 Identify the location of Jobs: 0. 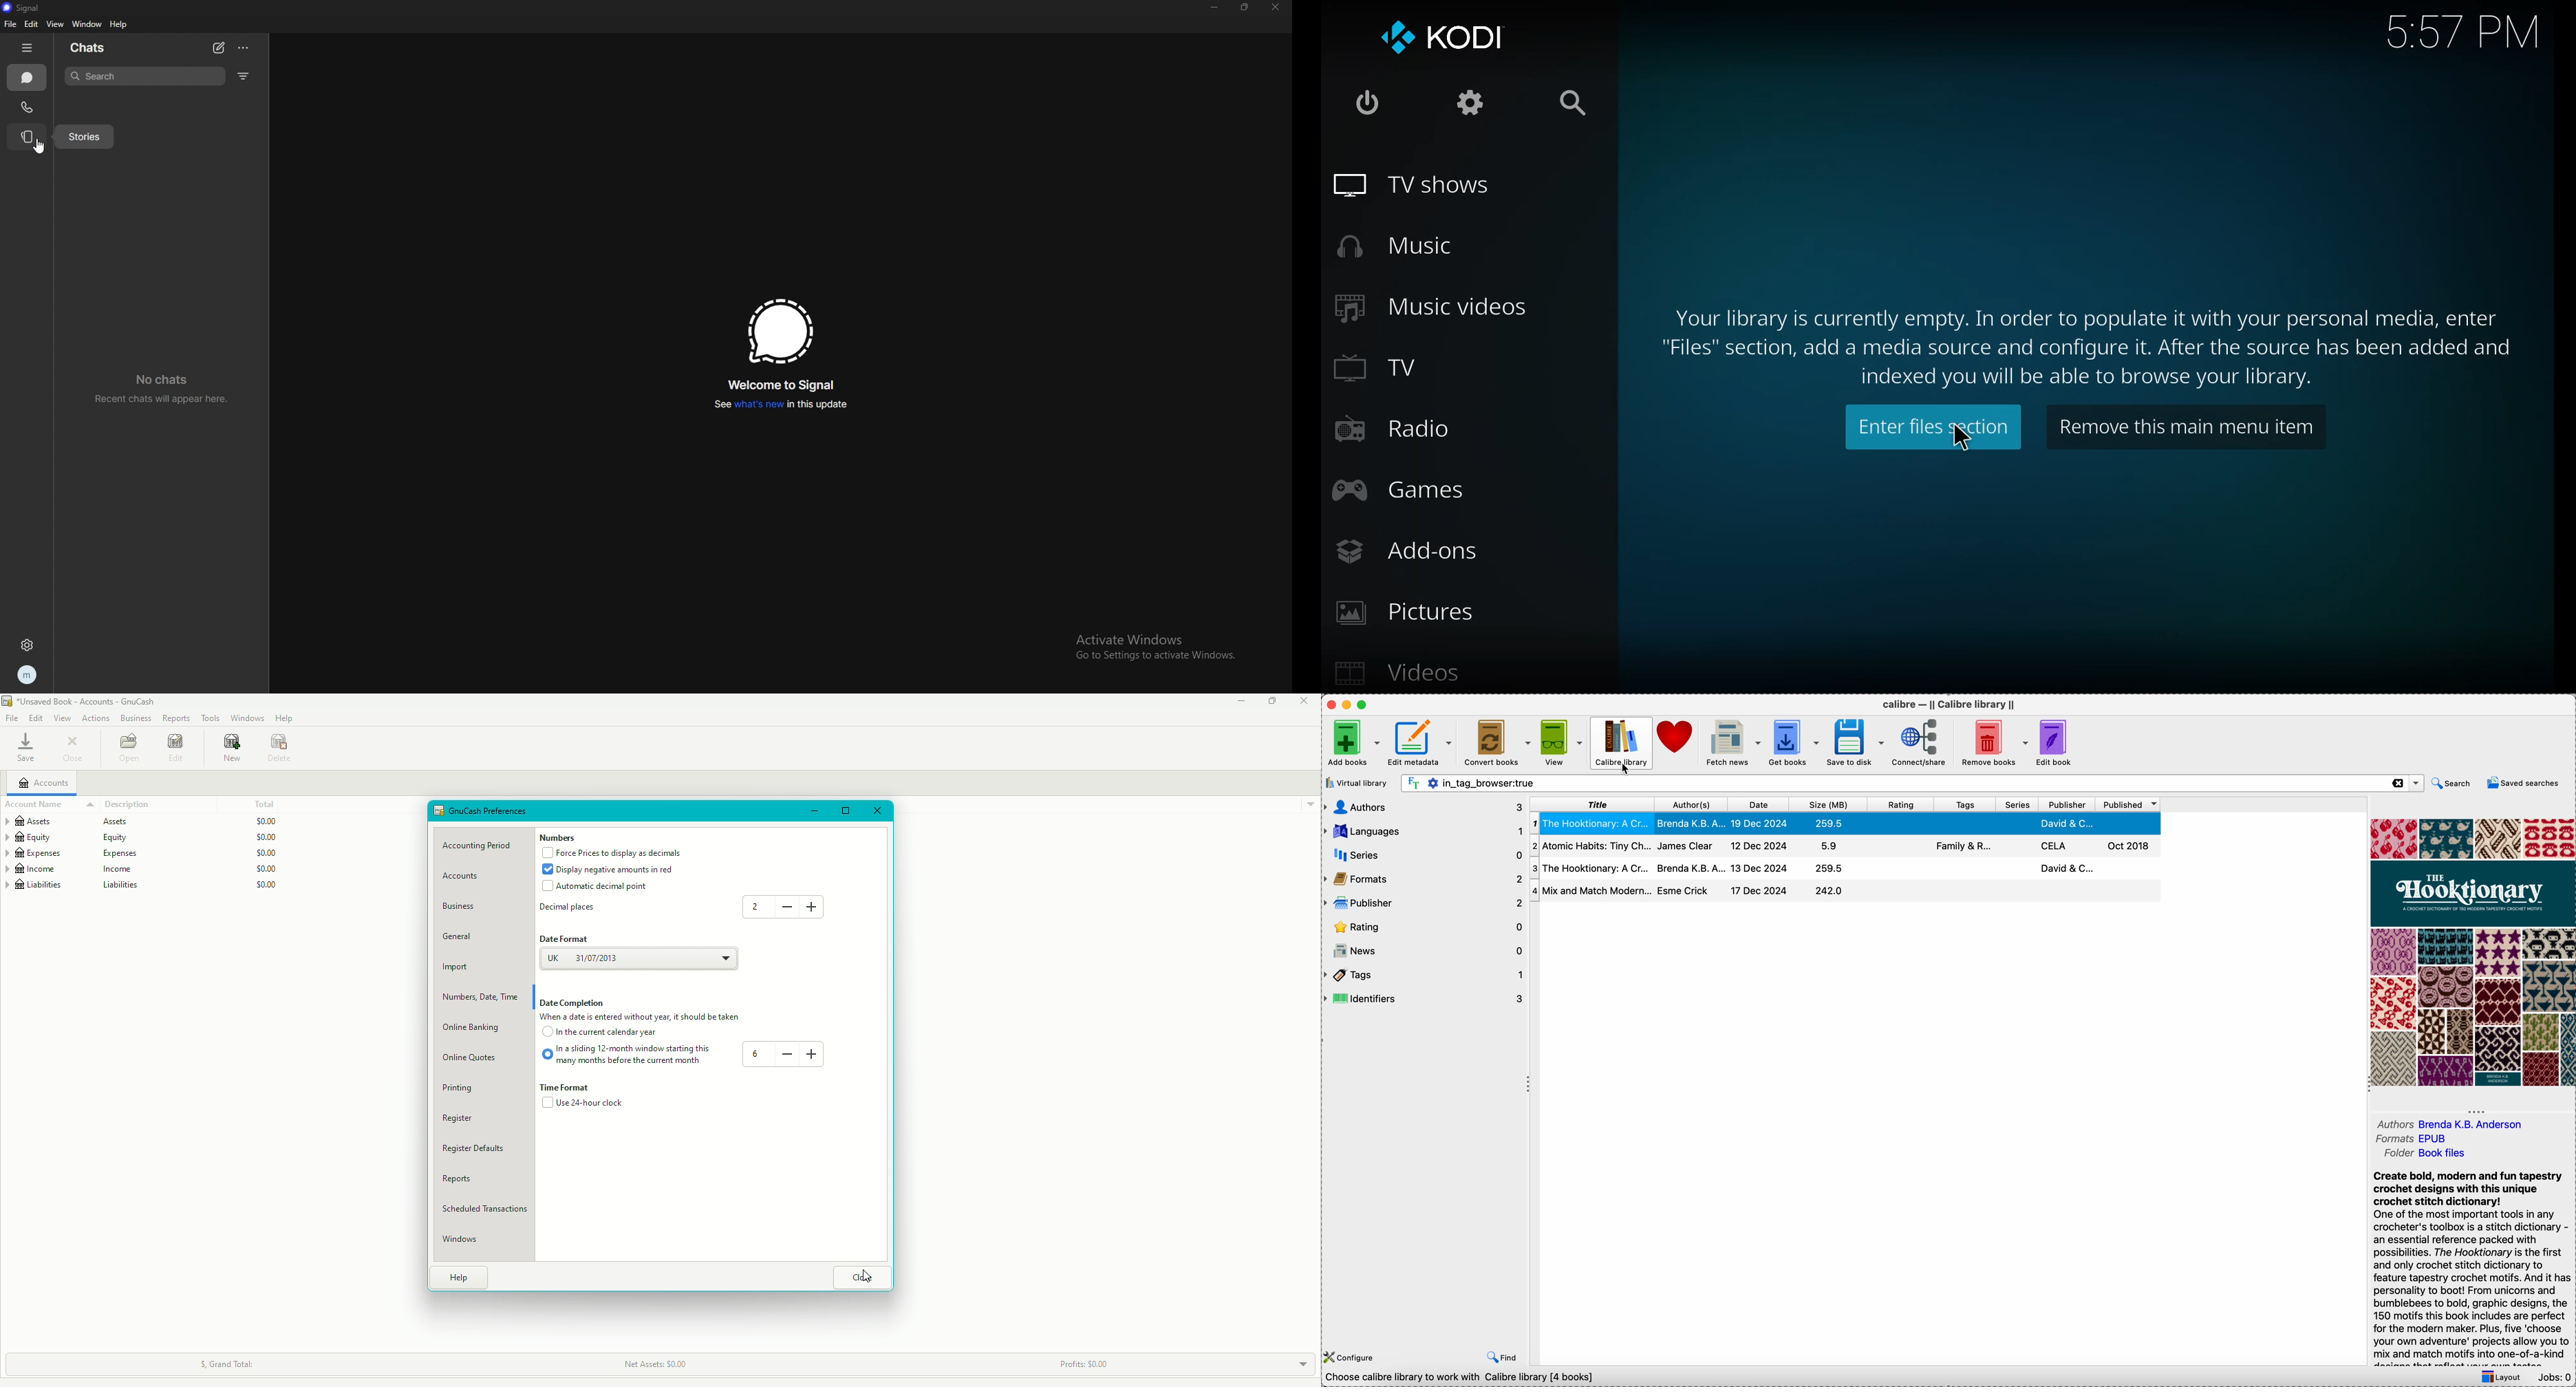
(2555, 1378).